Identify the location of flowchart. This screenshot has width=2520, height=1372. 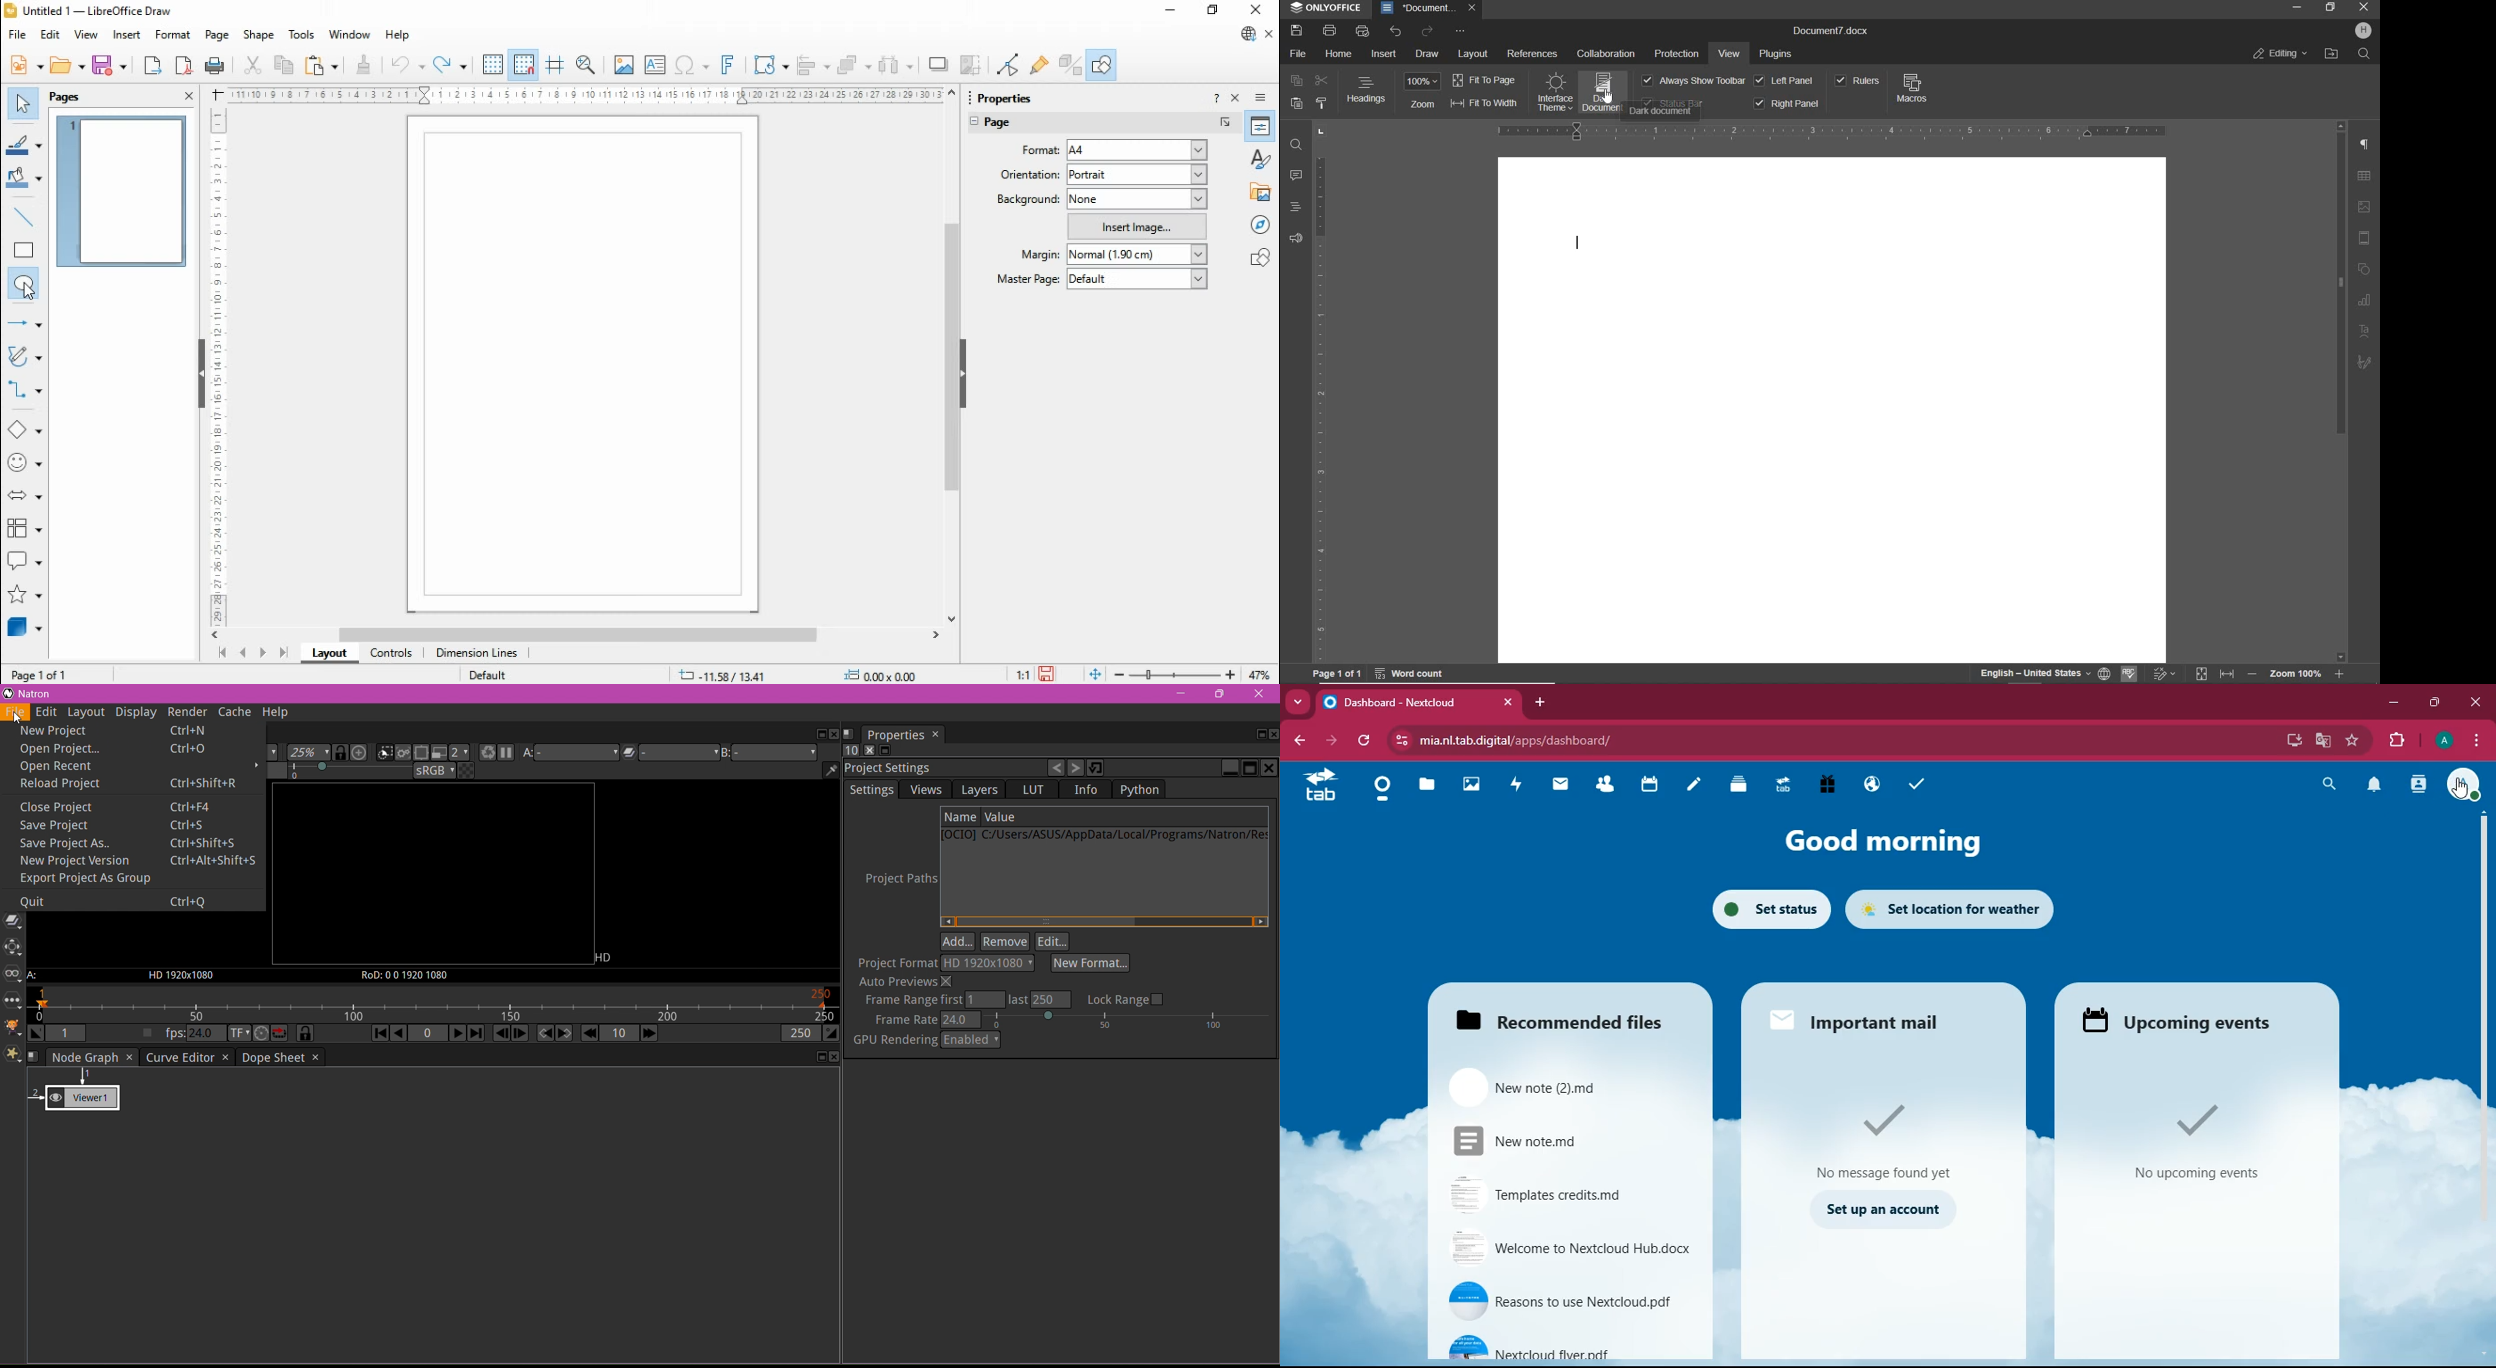
(25, 532).